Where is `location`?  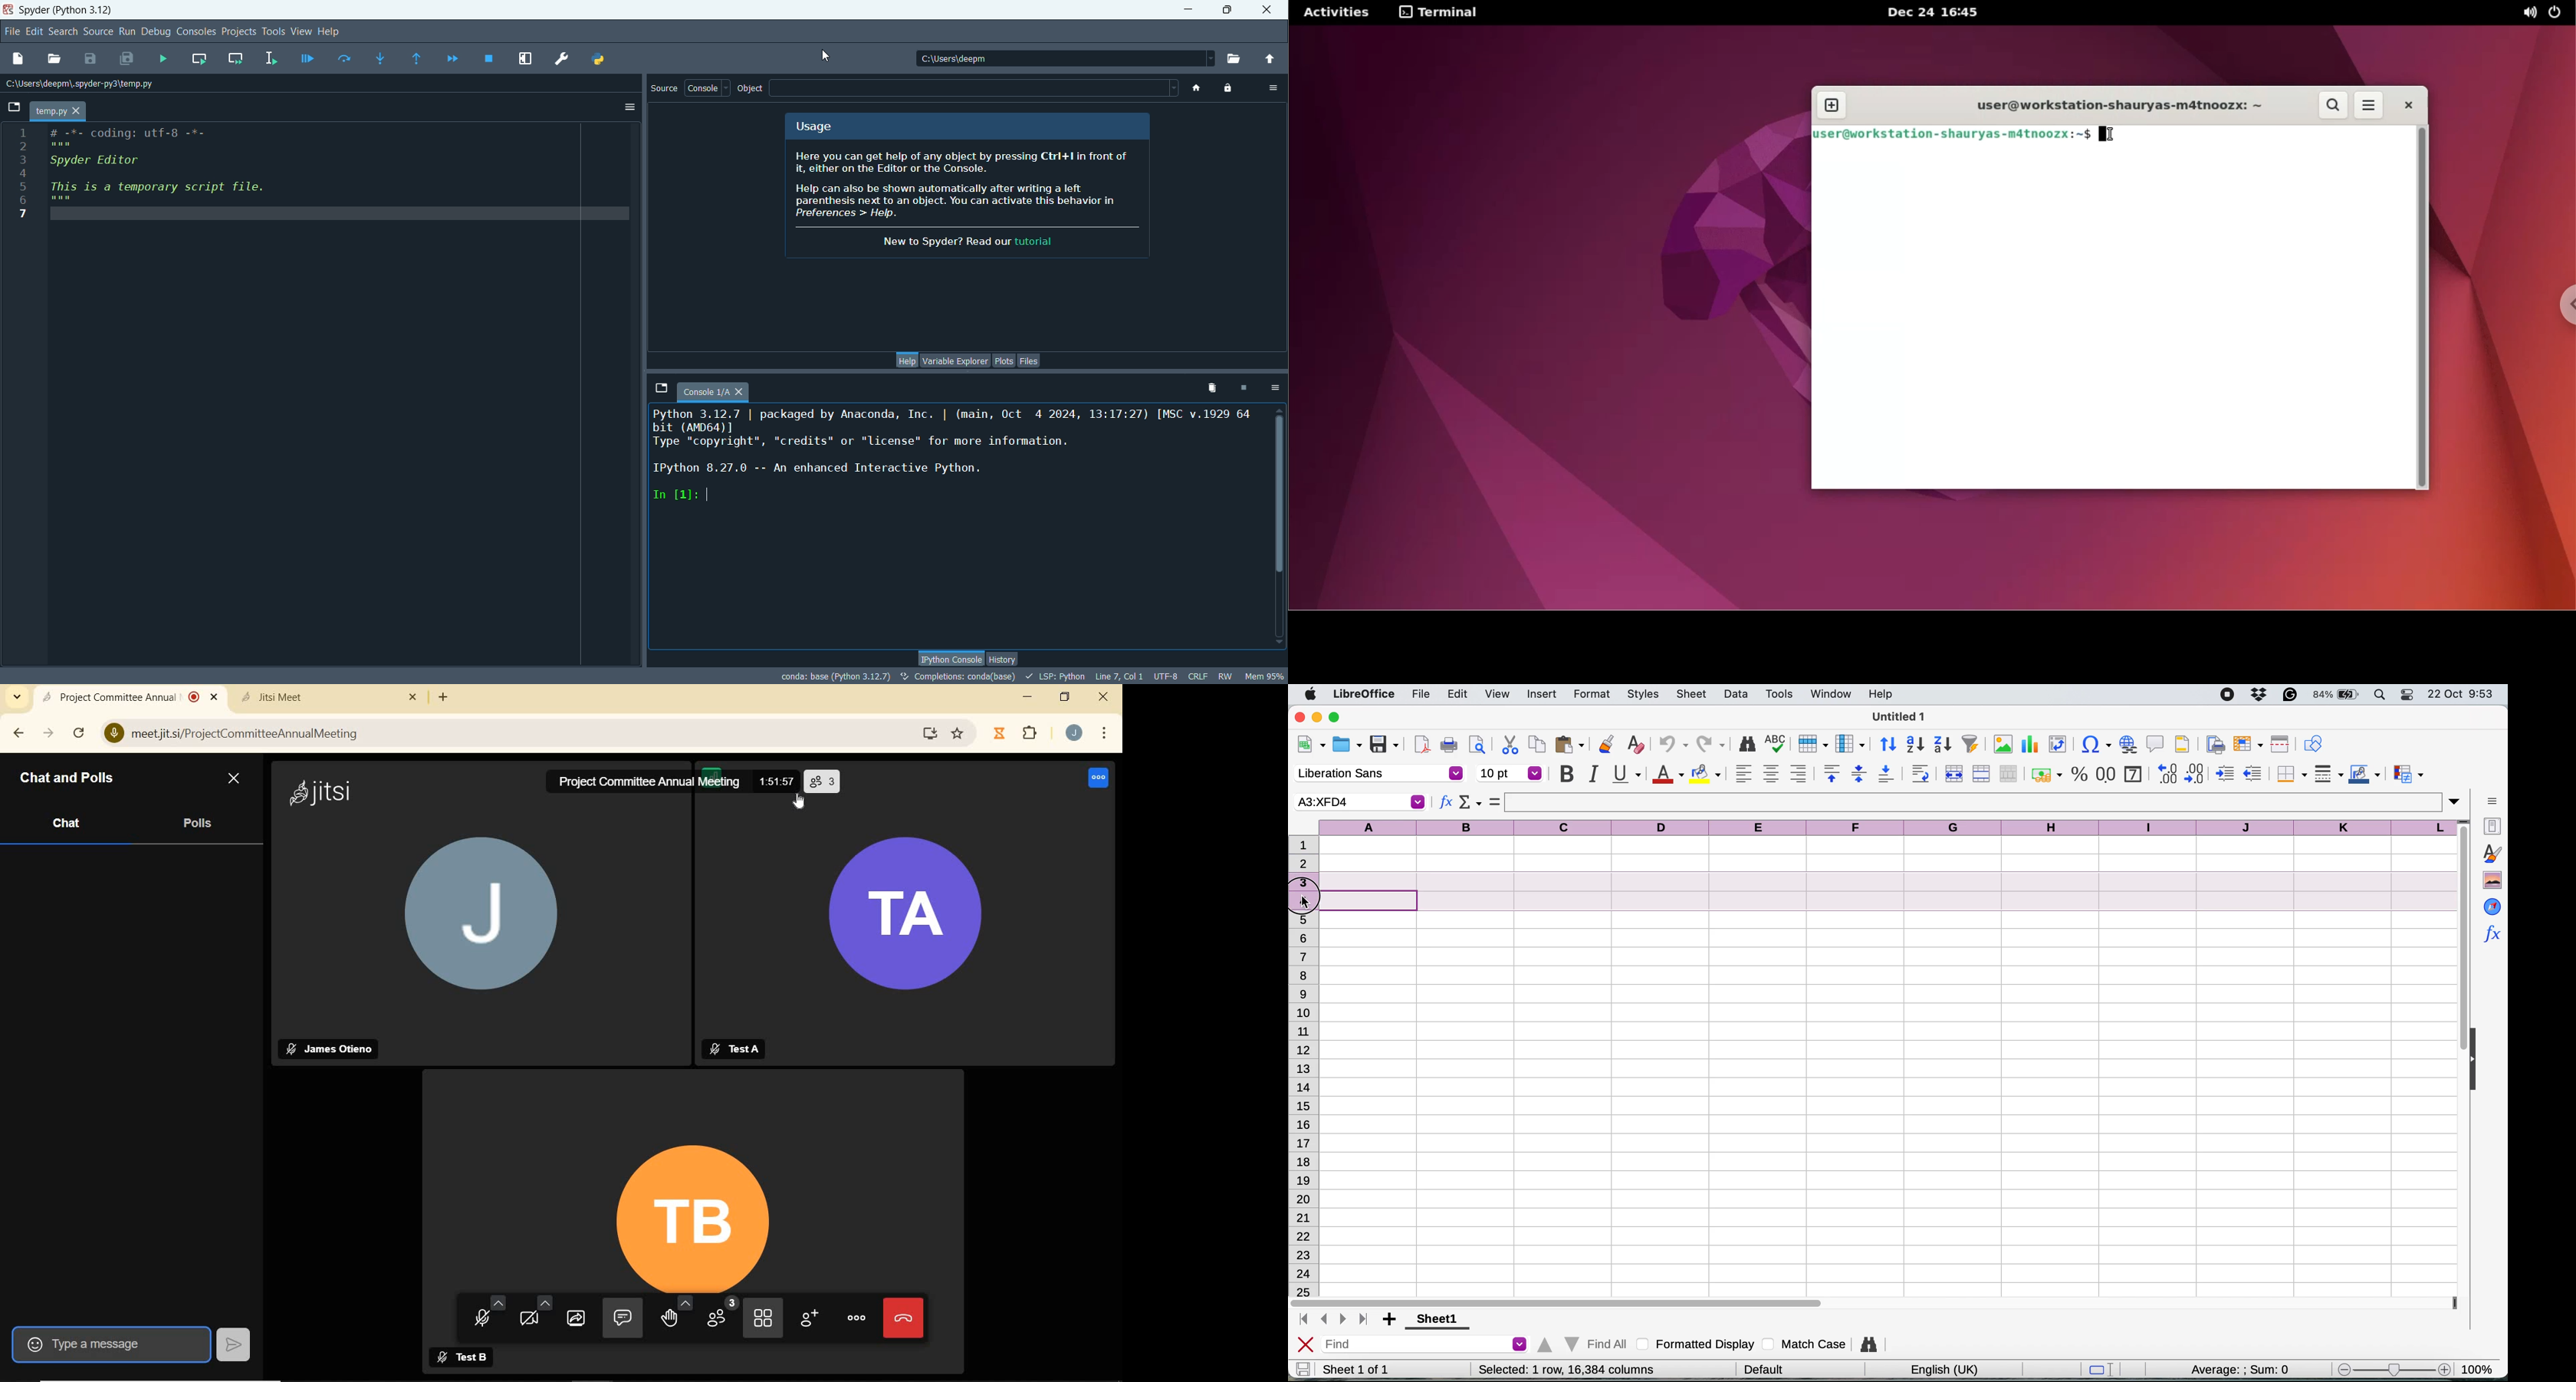 location is located at coordinates (1065, 60).